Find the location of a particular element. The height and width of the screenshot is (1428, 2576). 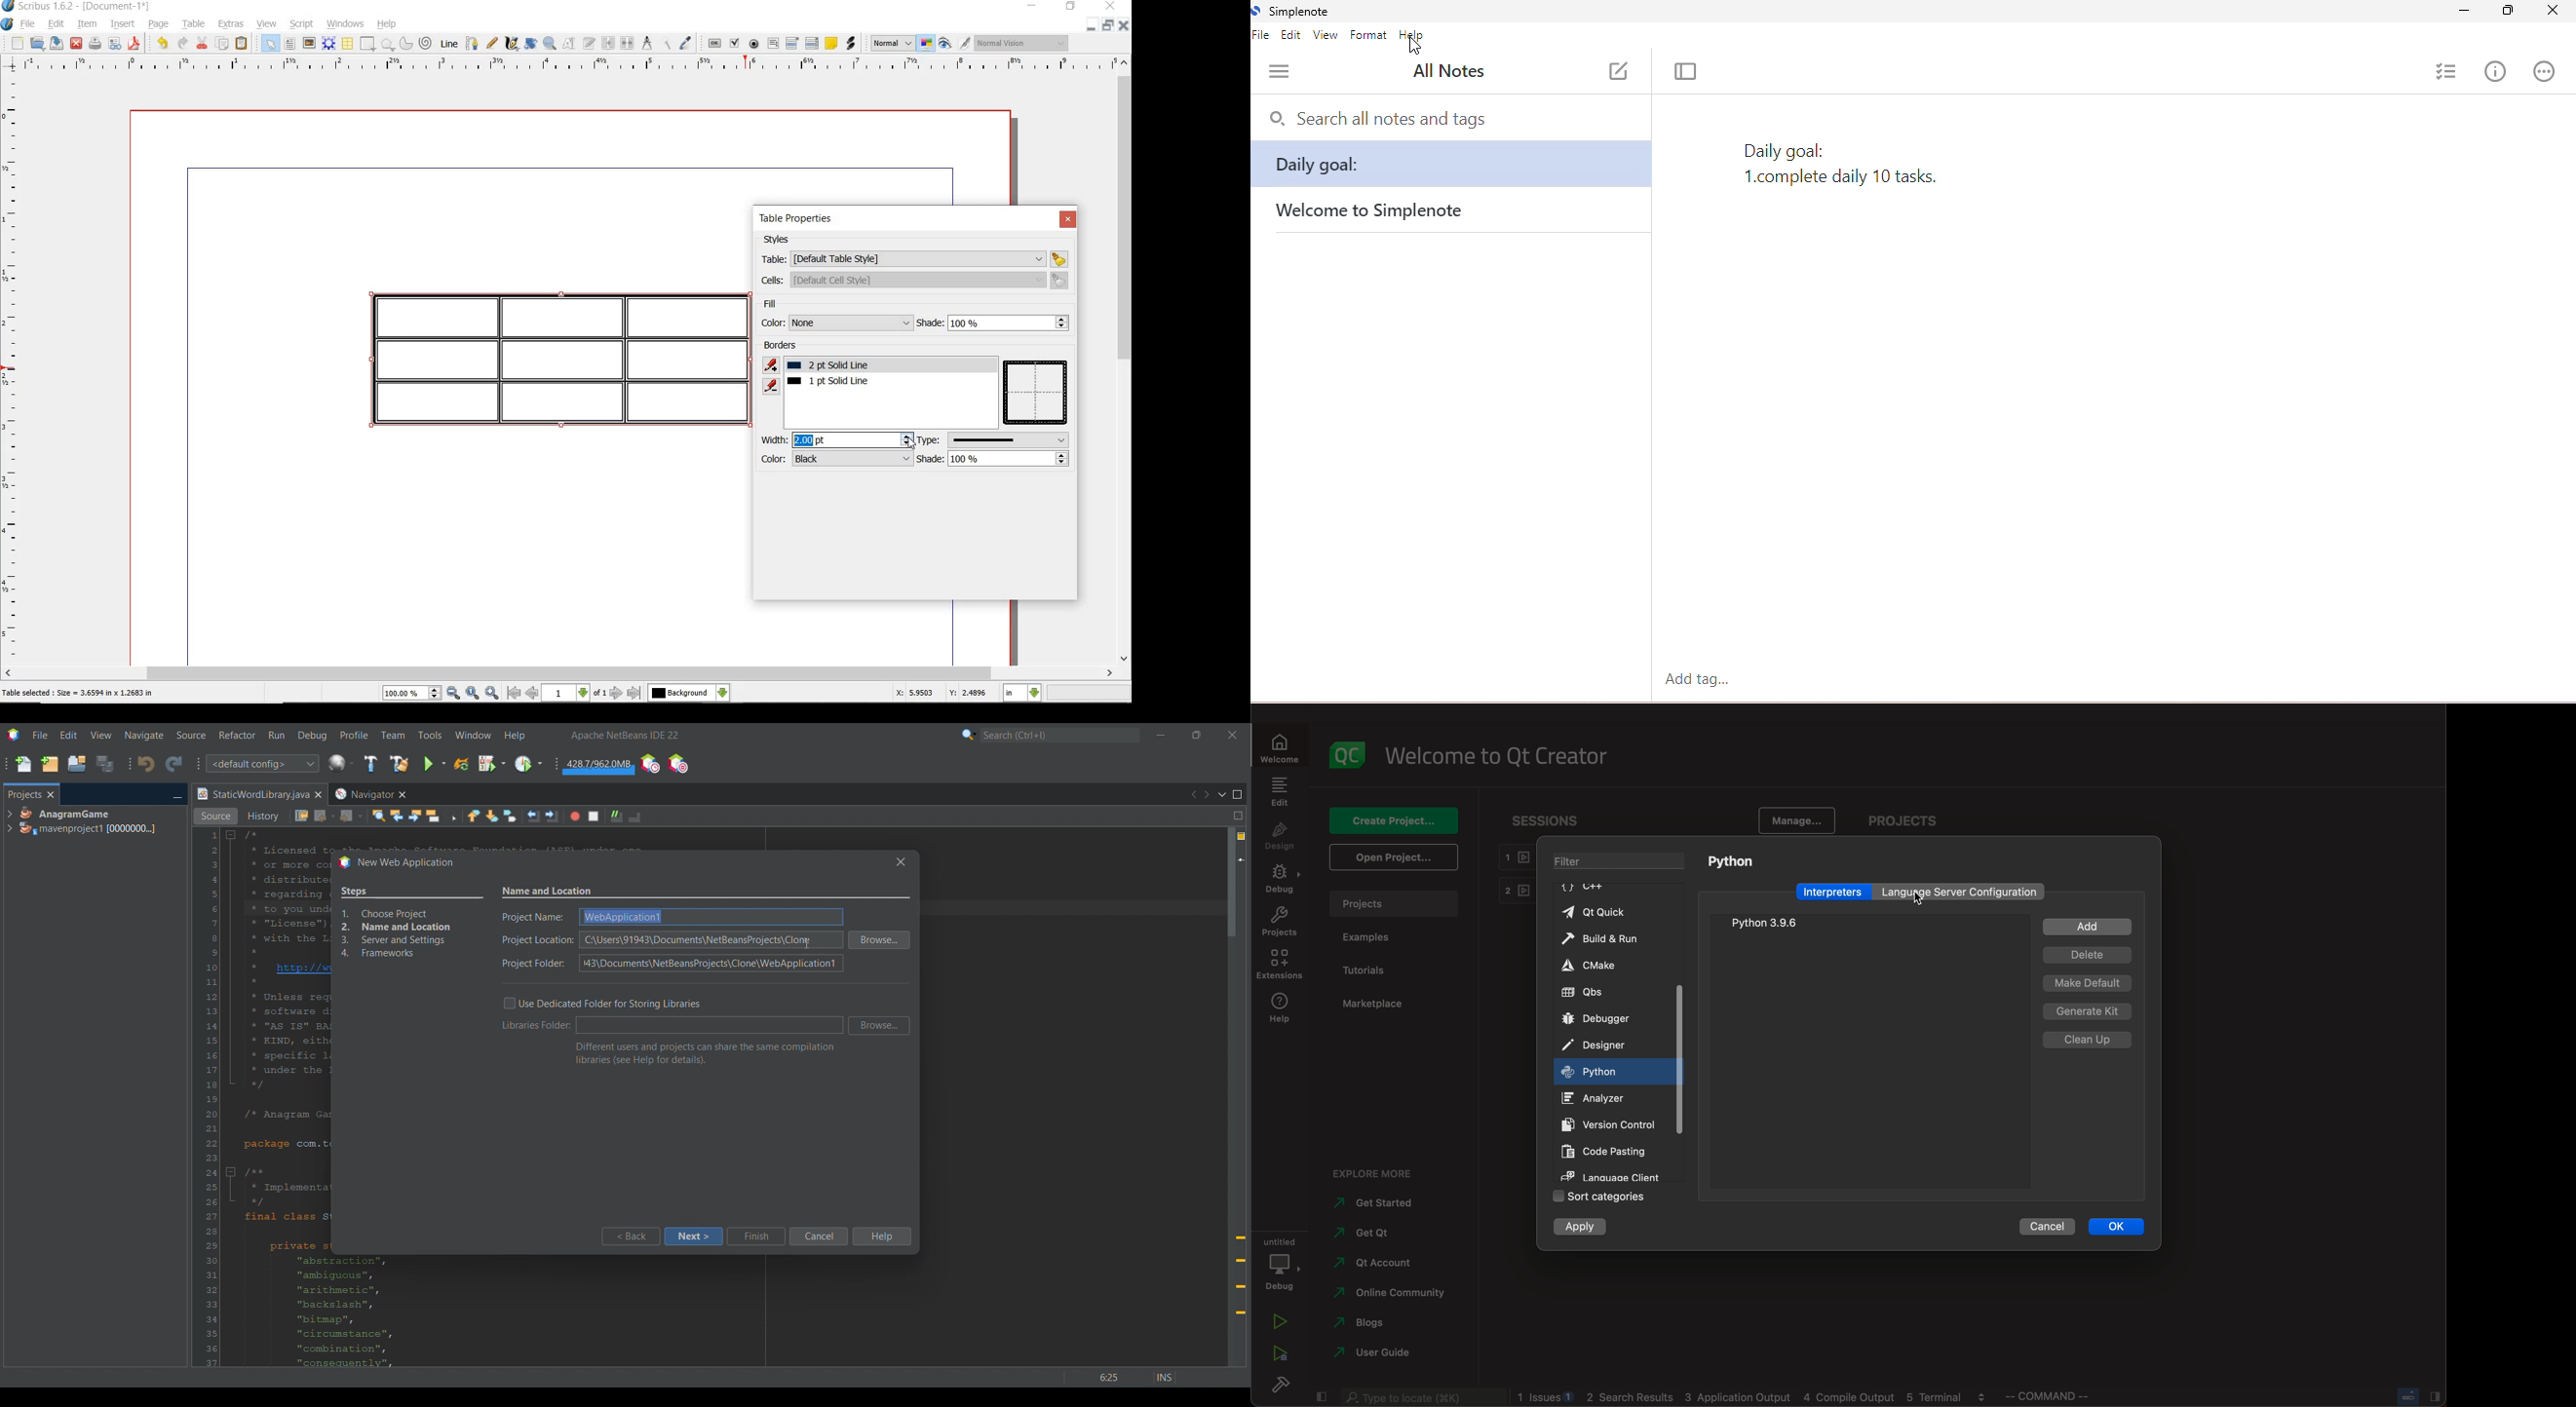

shade is located at coordinates (992, 458).